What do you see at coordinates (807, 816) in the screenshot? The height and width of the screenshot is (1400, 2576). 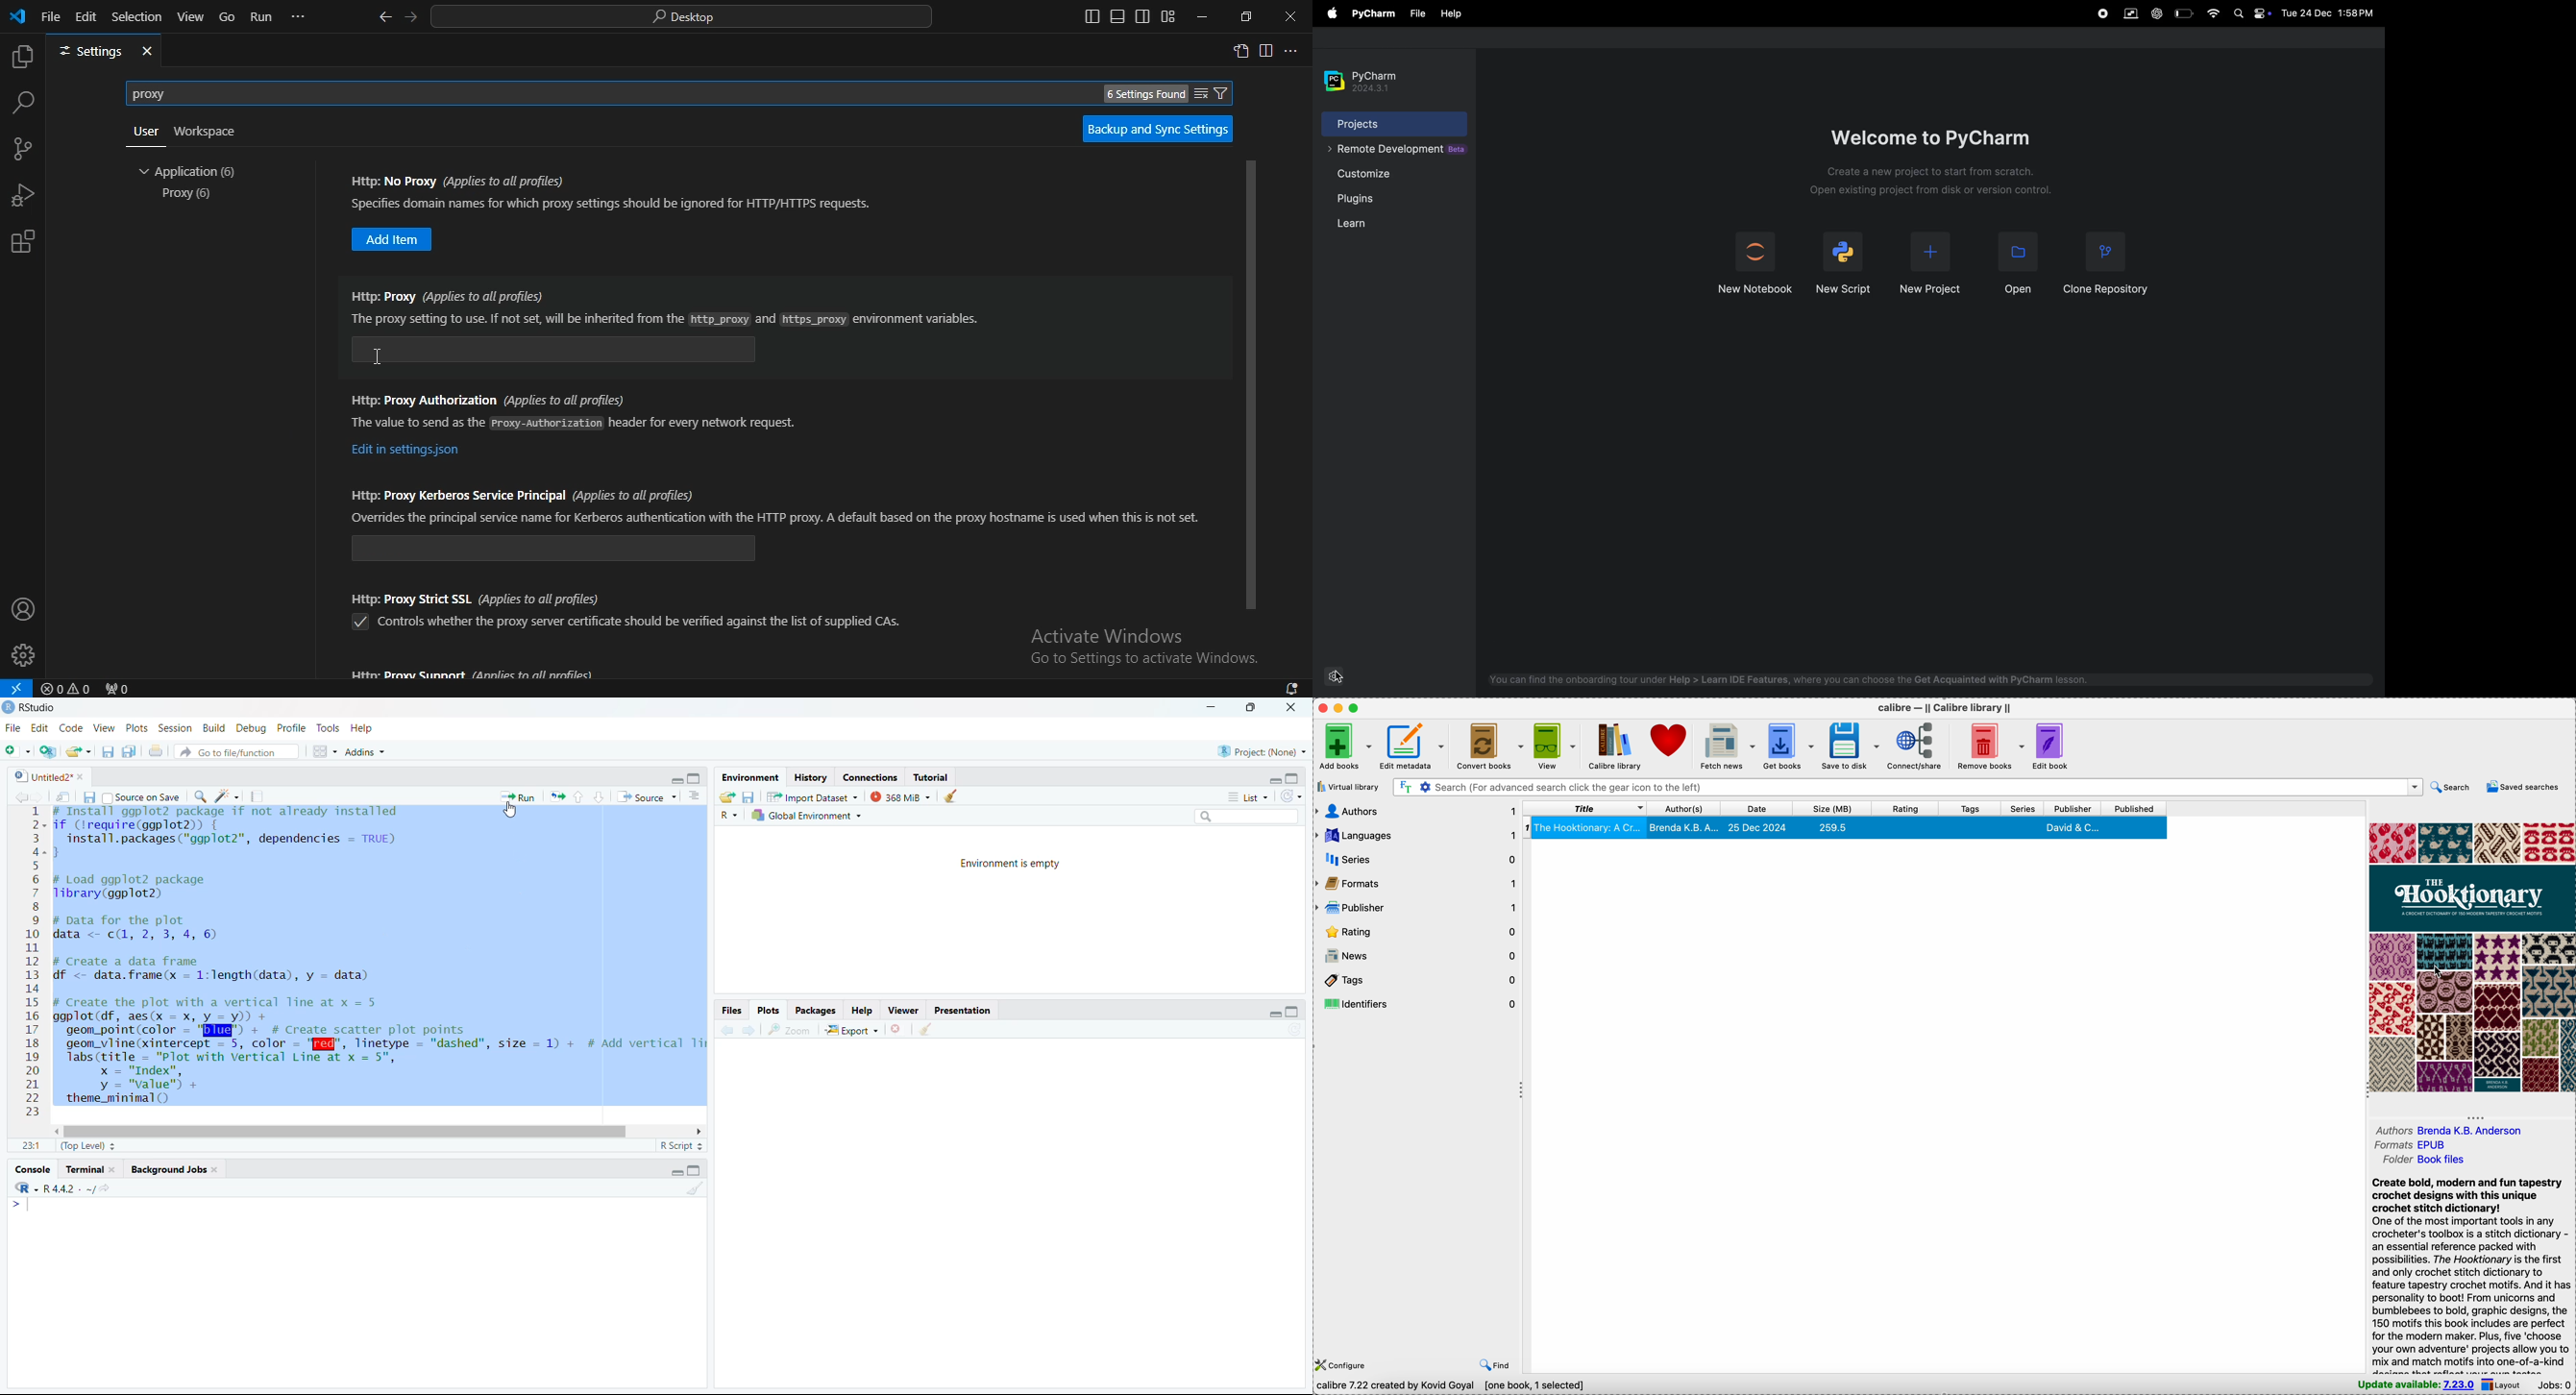 I see `Global Environment +` at bounding box center [807, 816].